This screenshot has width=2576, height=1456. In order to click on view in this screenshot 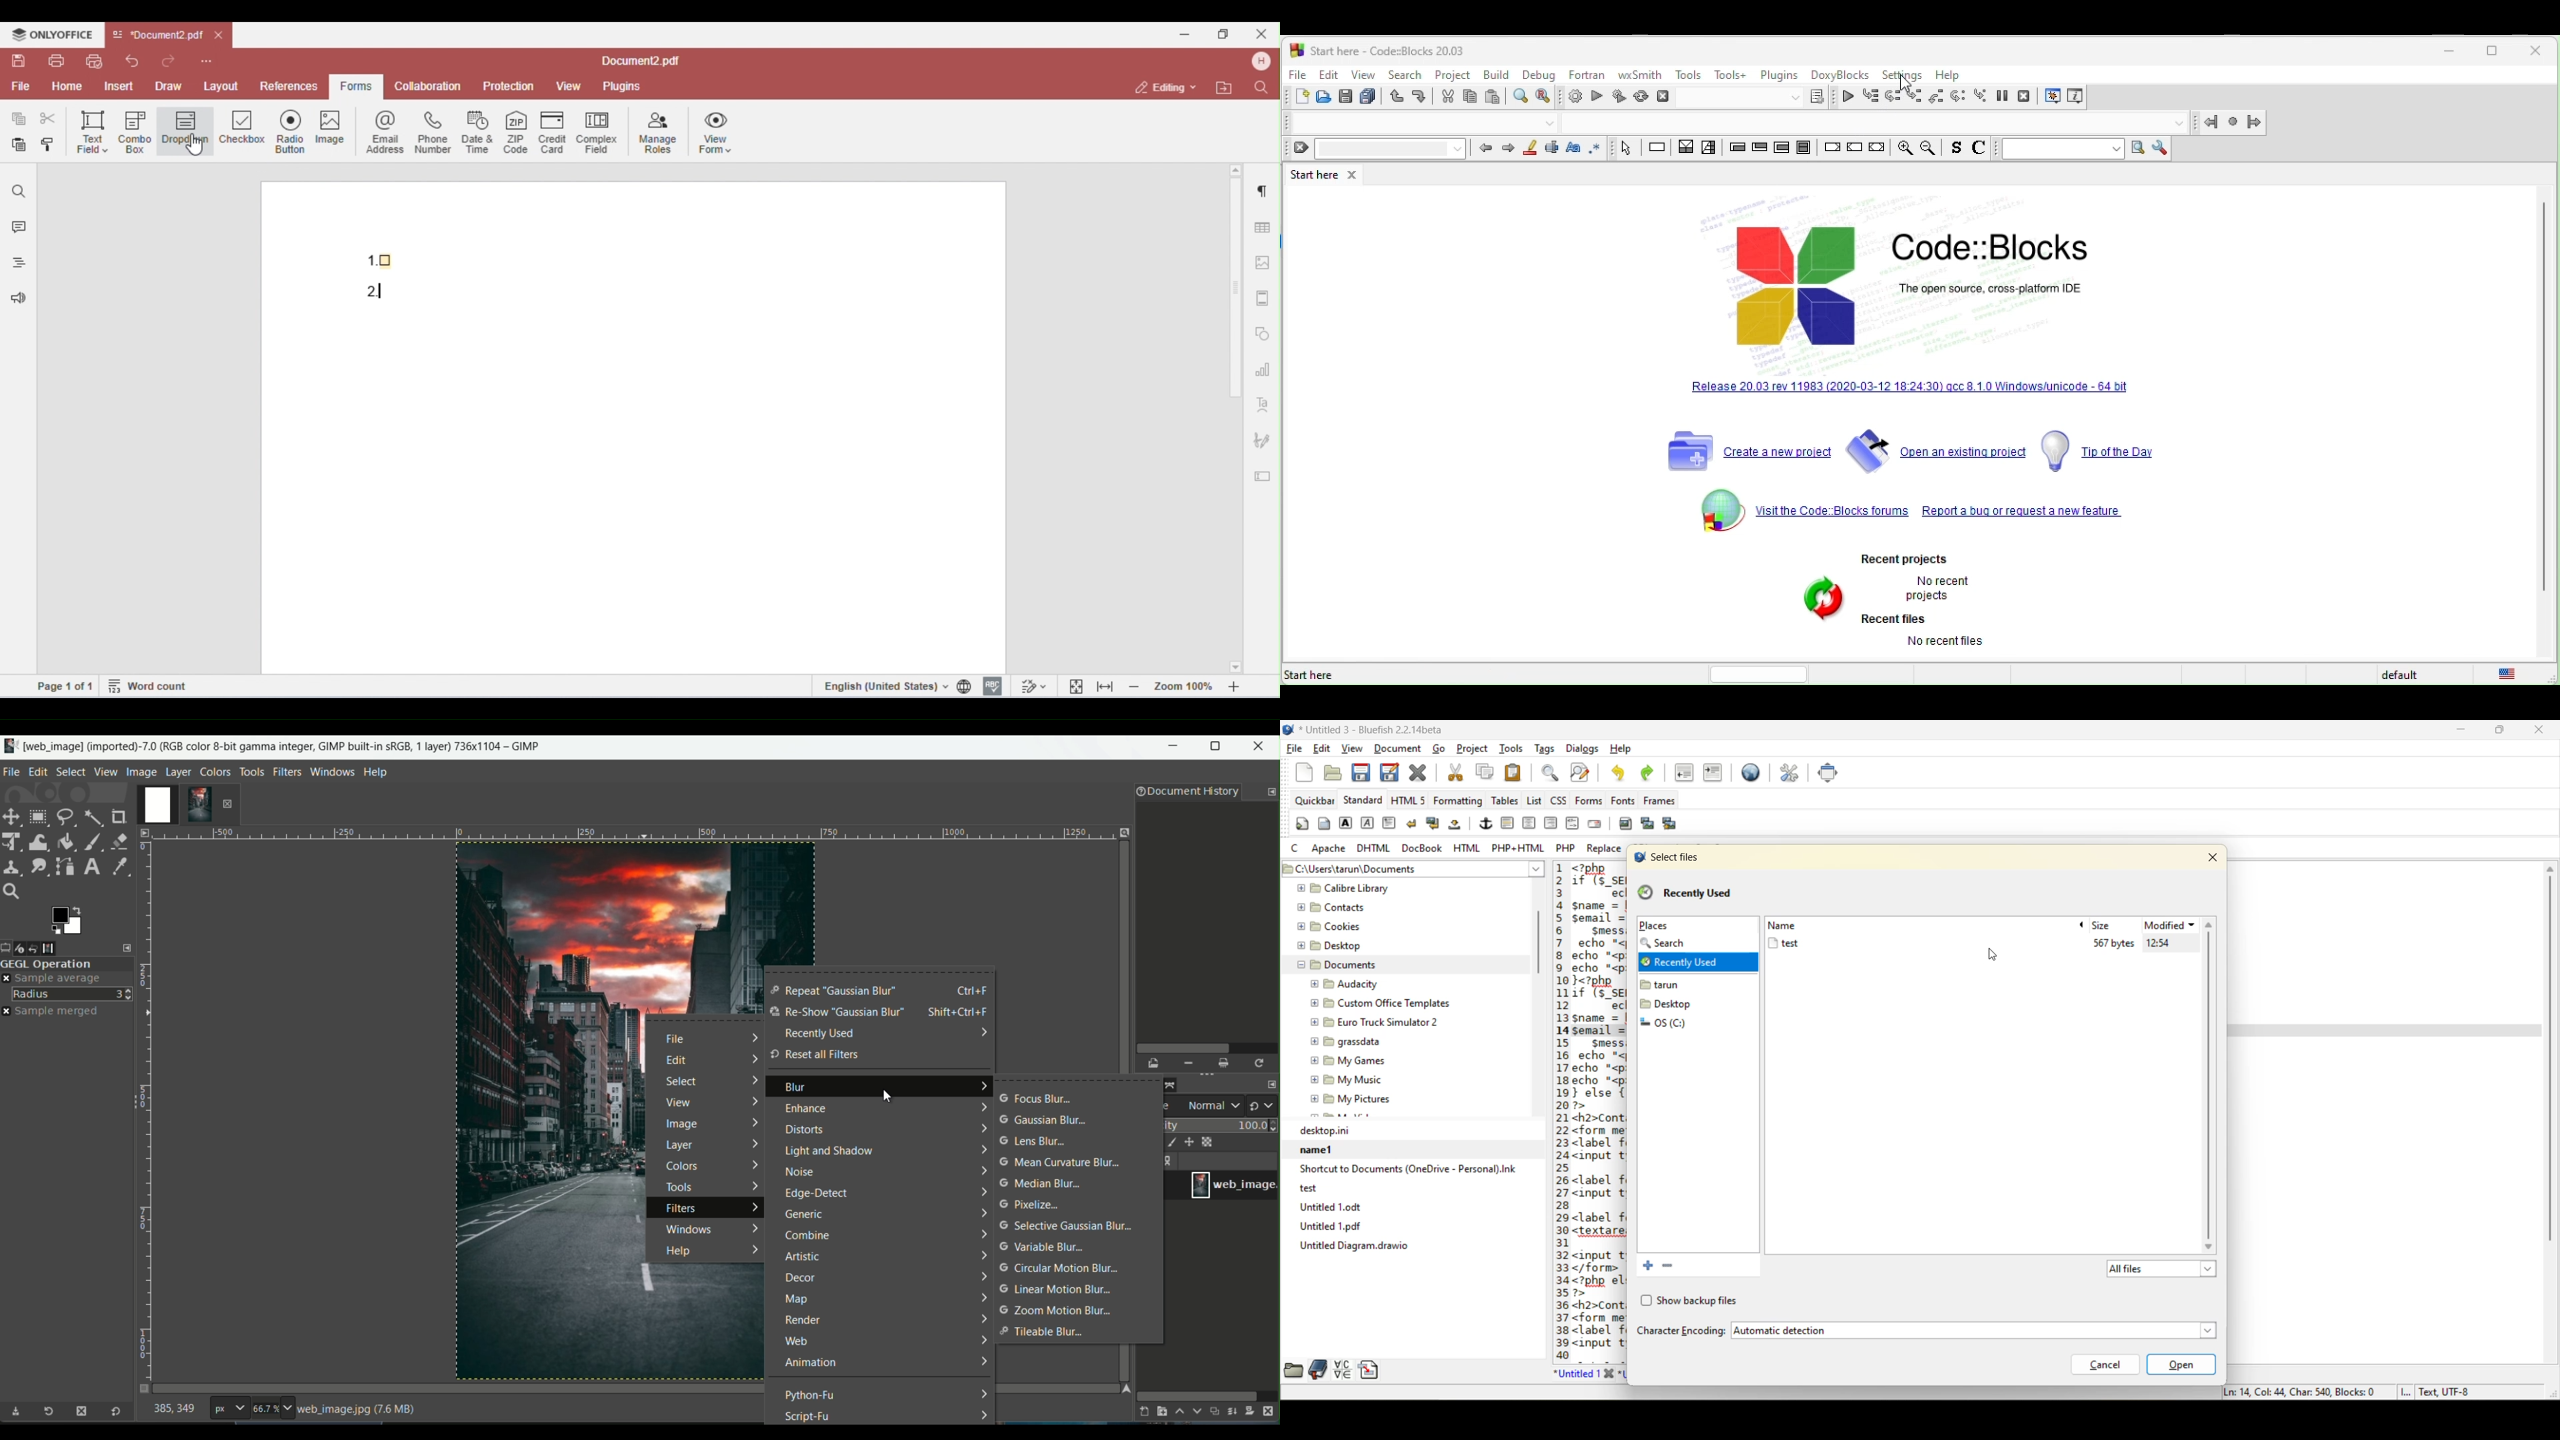, I will do `click(1364, 74)`.